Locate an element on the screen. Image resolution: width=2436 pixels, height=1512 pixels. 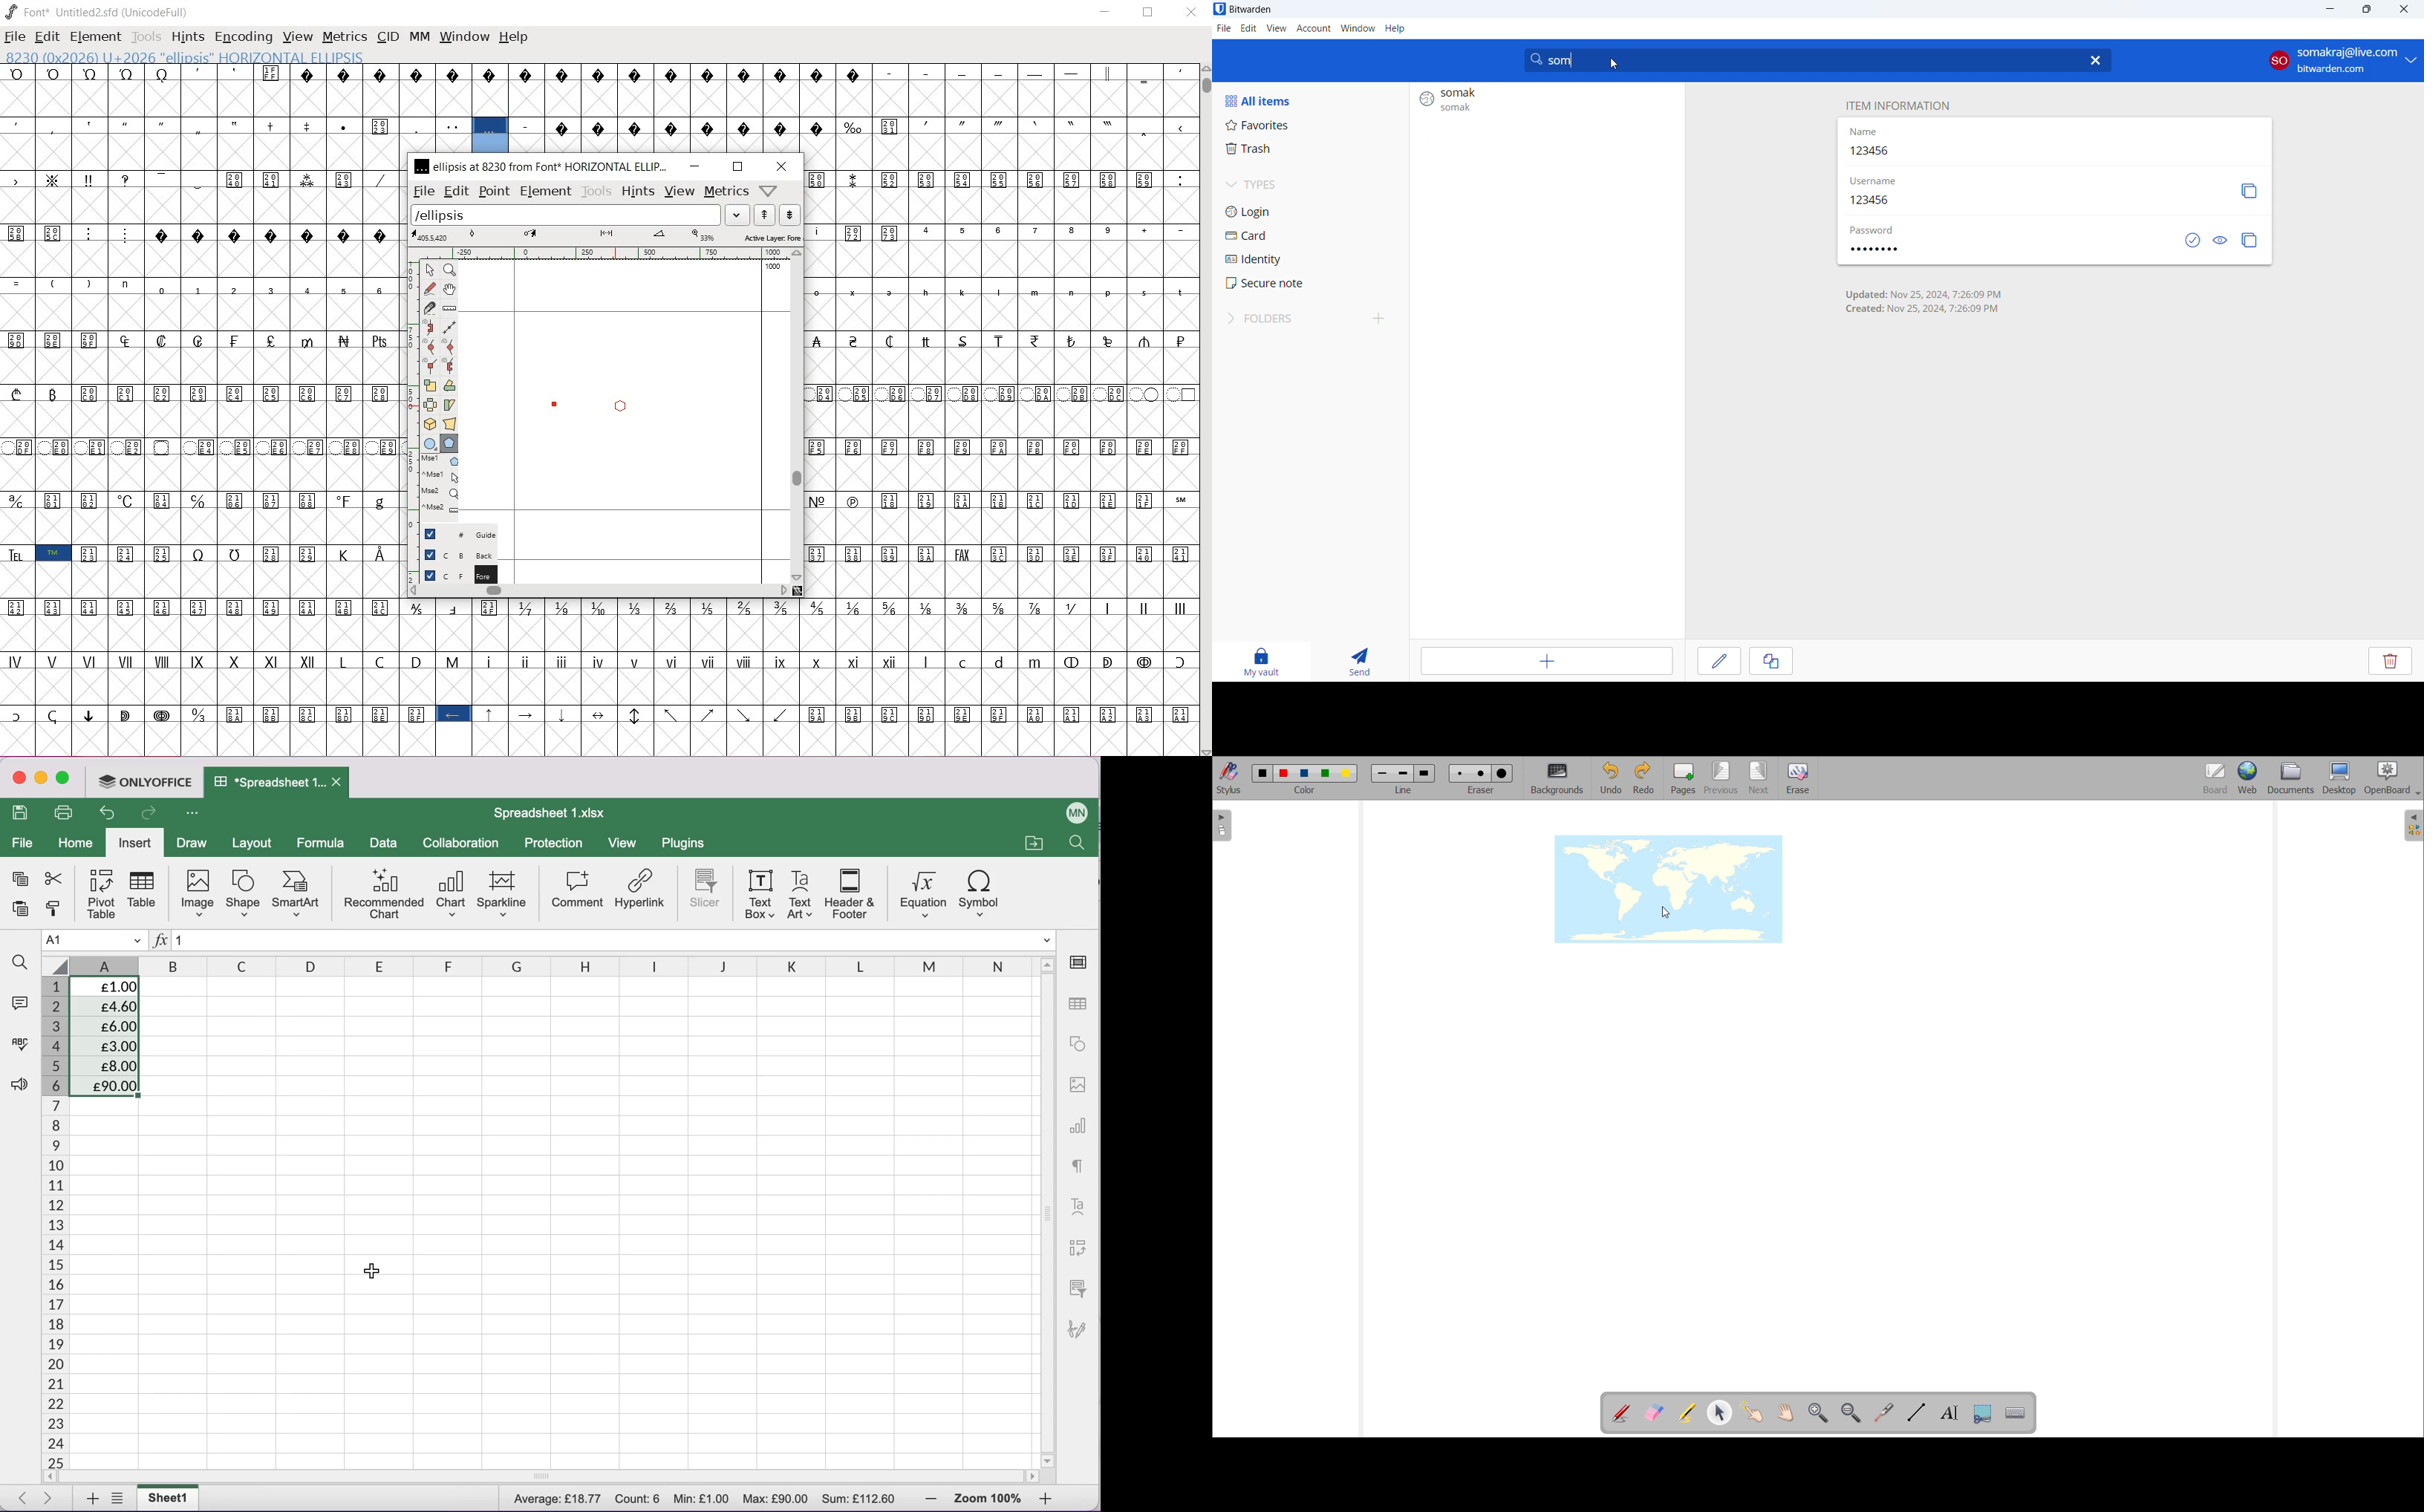
zoom percentage is located at coordinates (989, 1498).